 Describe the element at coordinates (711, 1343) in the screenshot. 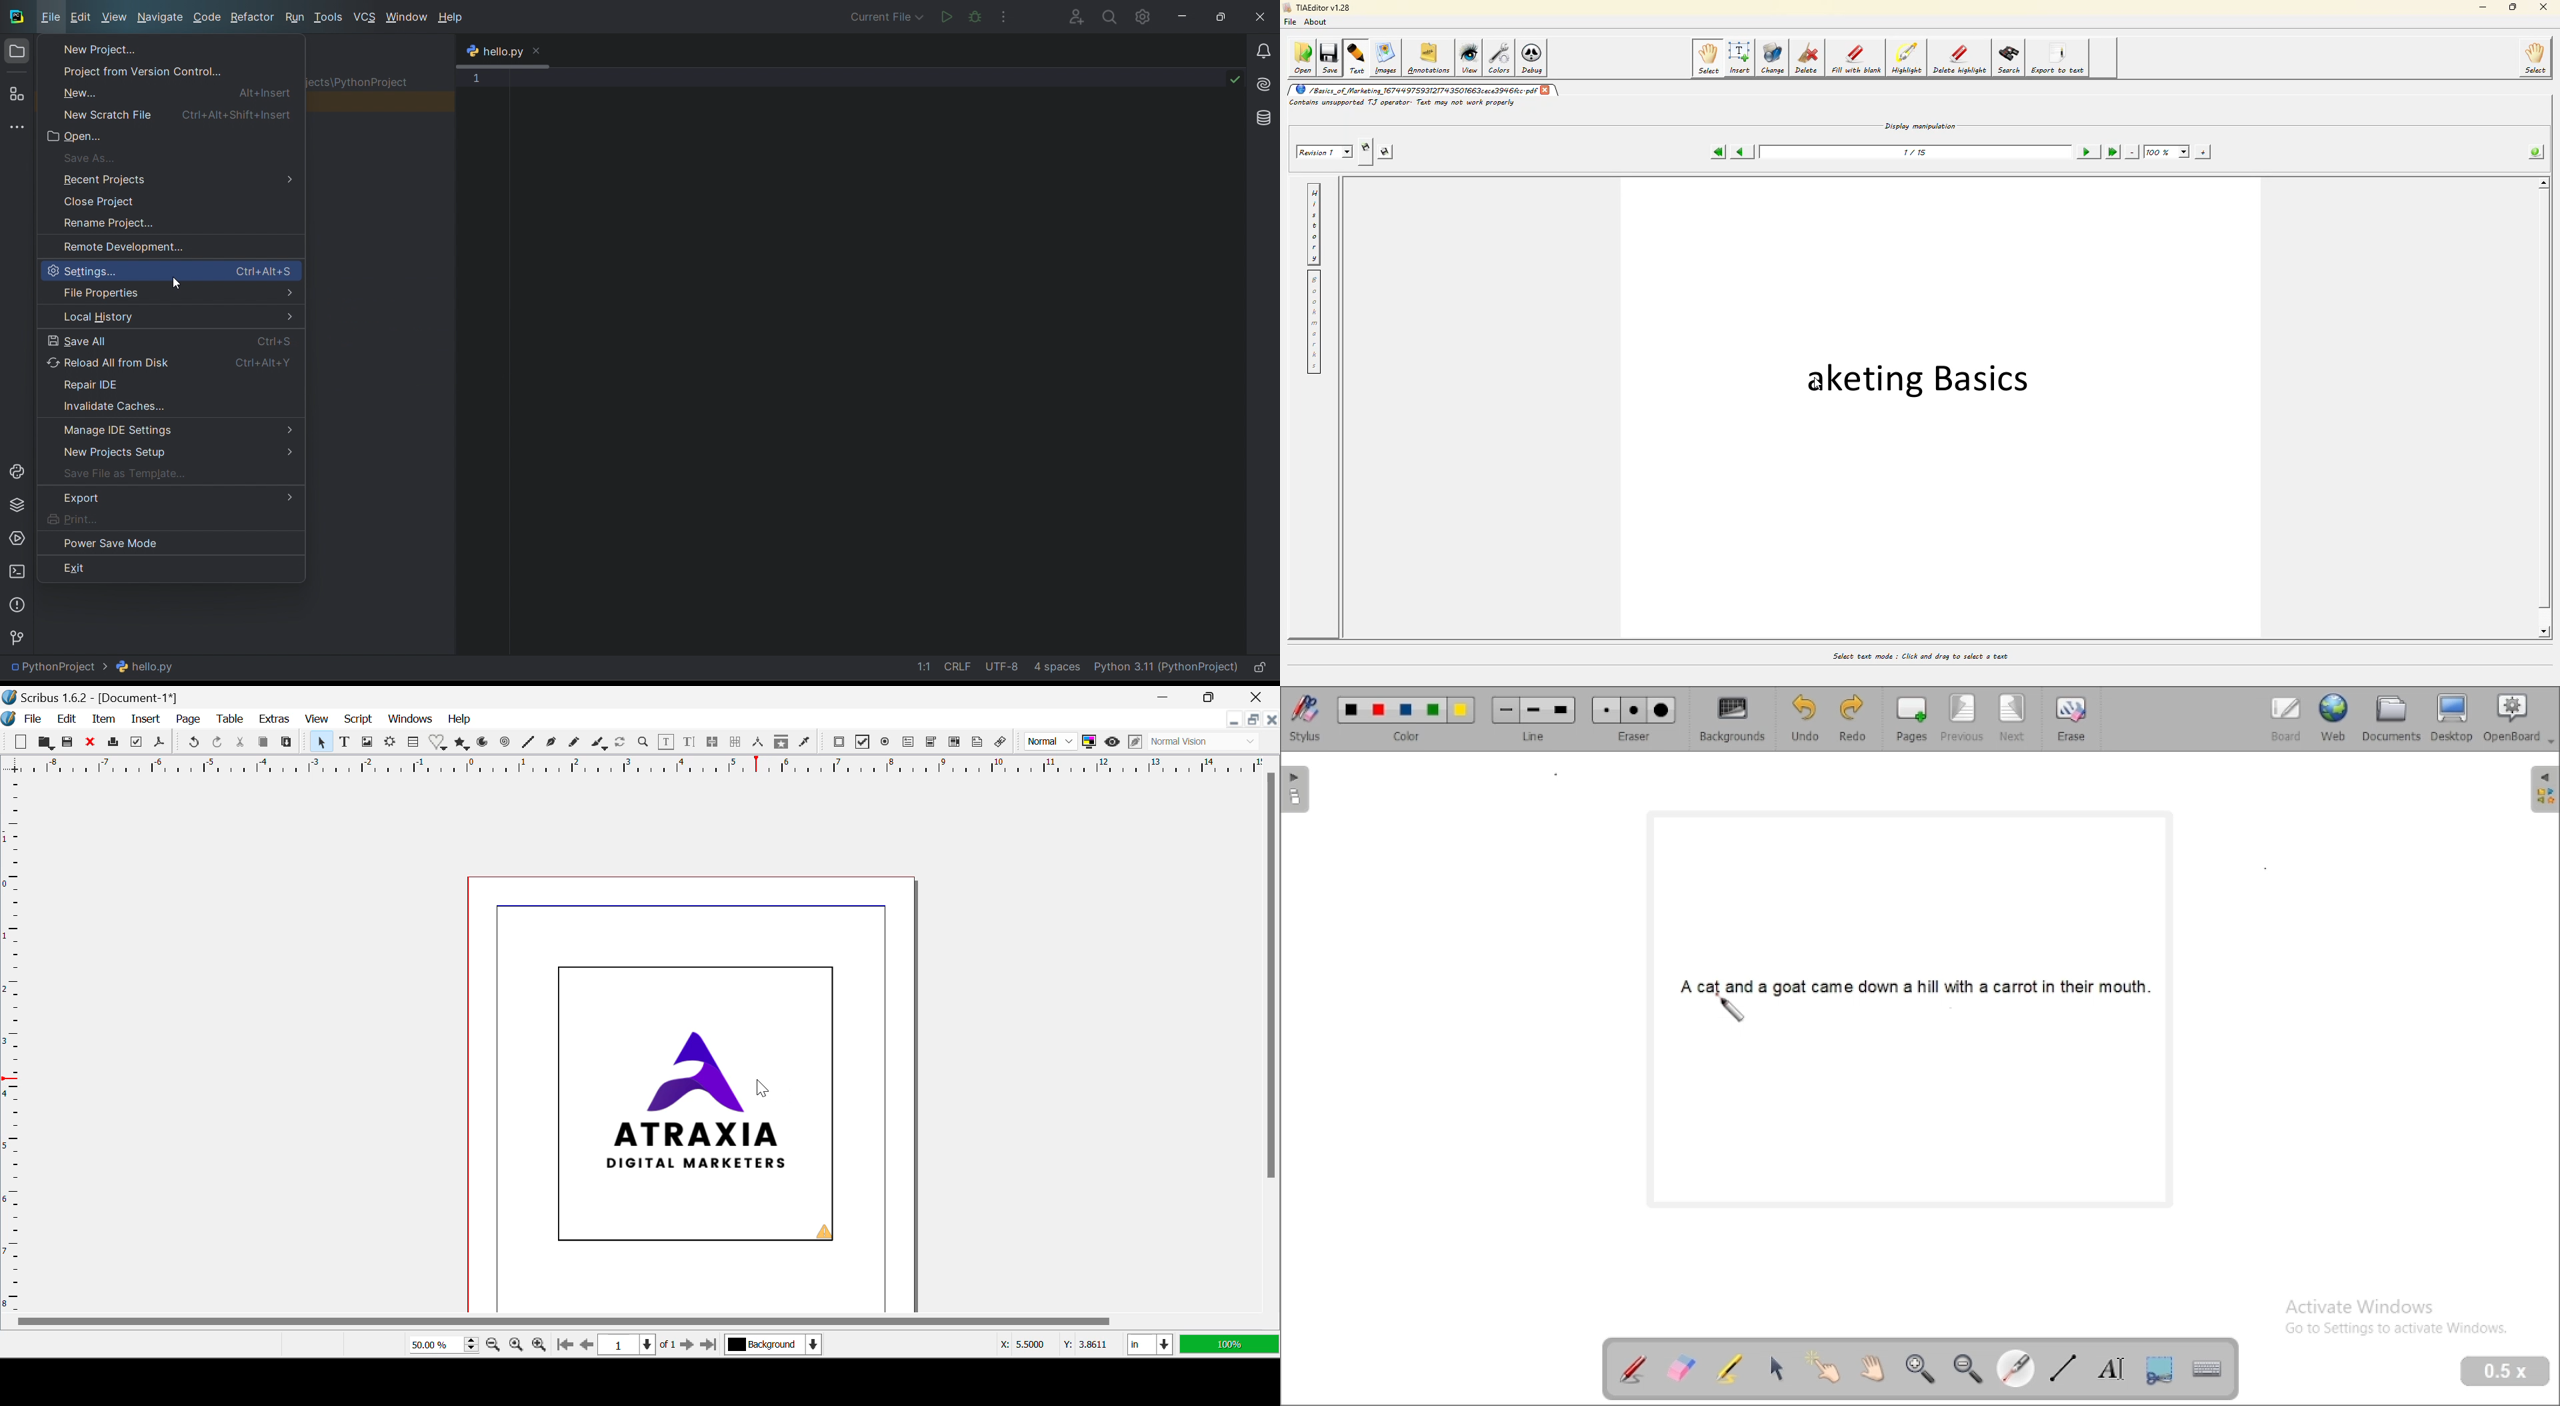

I see `Last page` at that location.